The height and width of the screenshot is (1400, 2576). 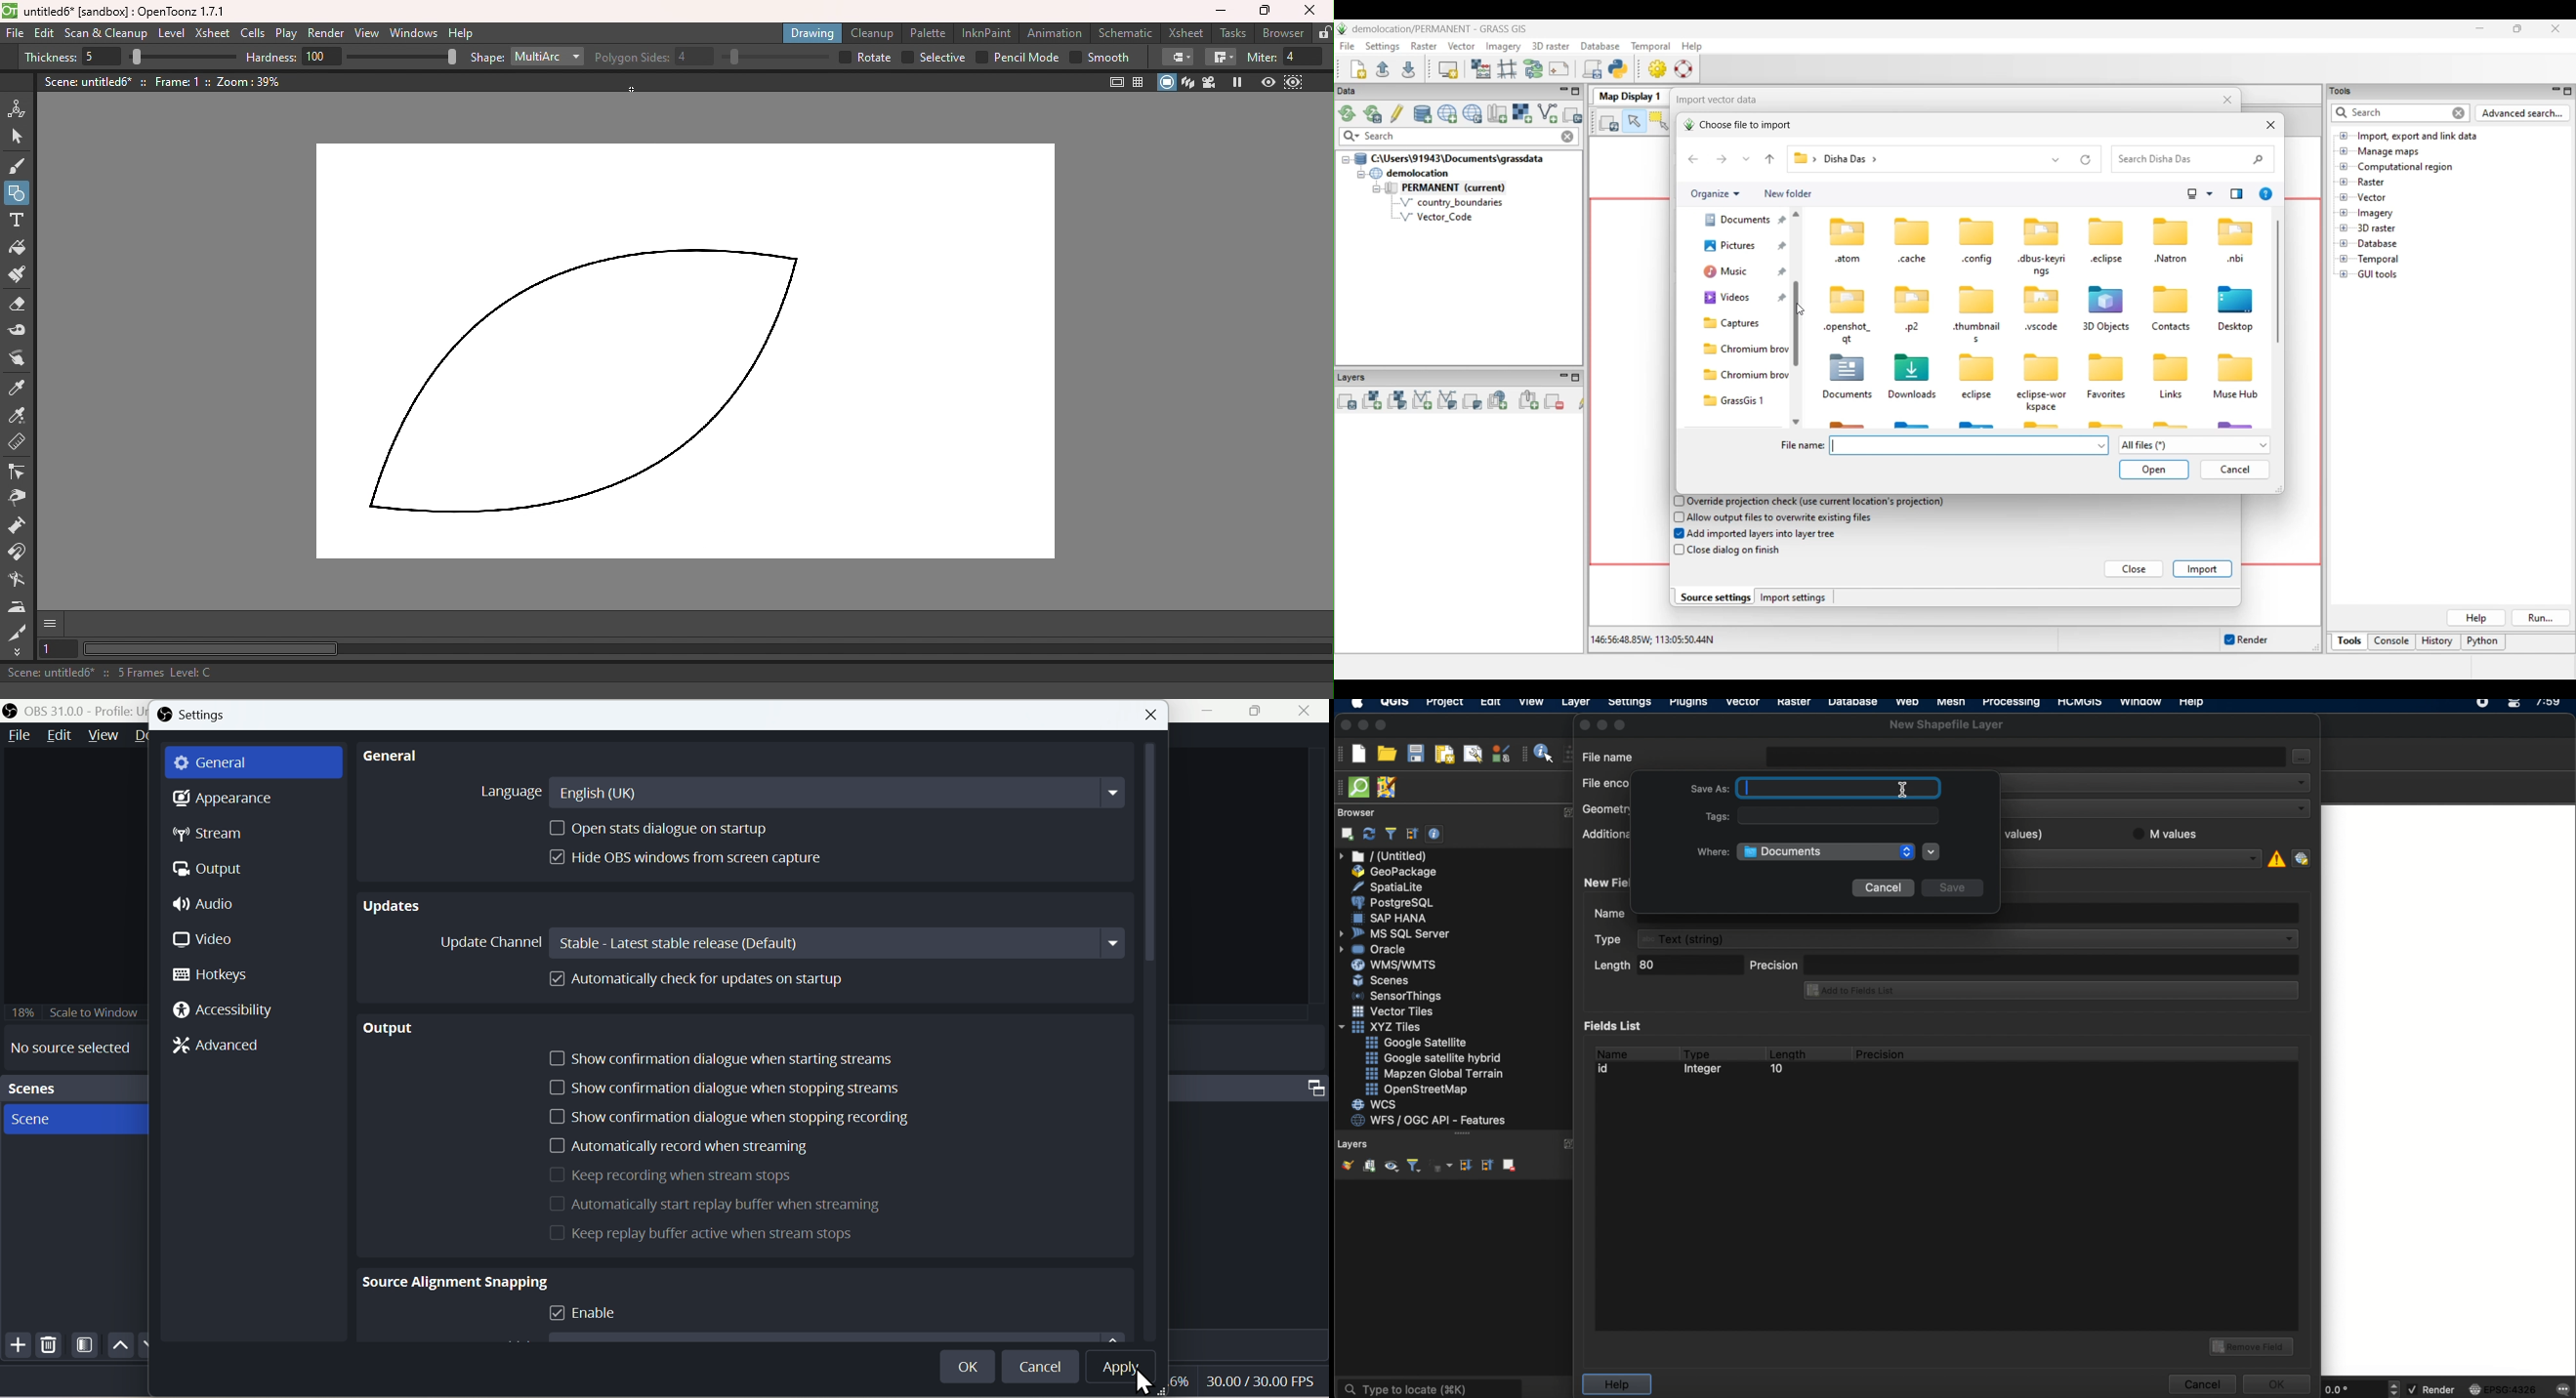 What do you see at coordinates (224, 763) in the screenshot?
I see `General` at bounding box center [224, 763].